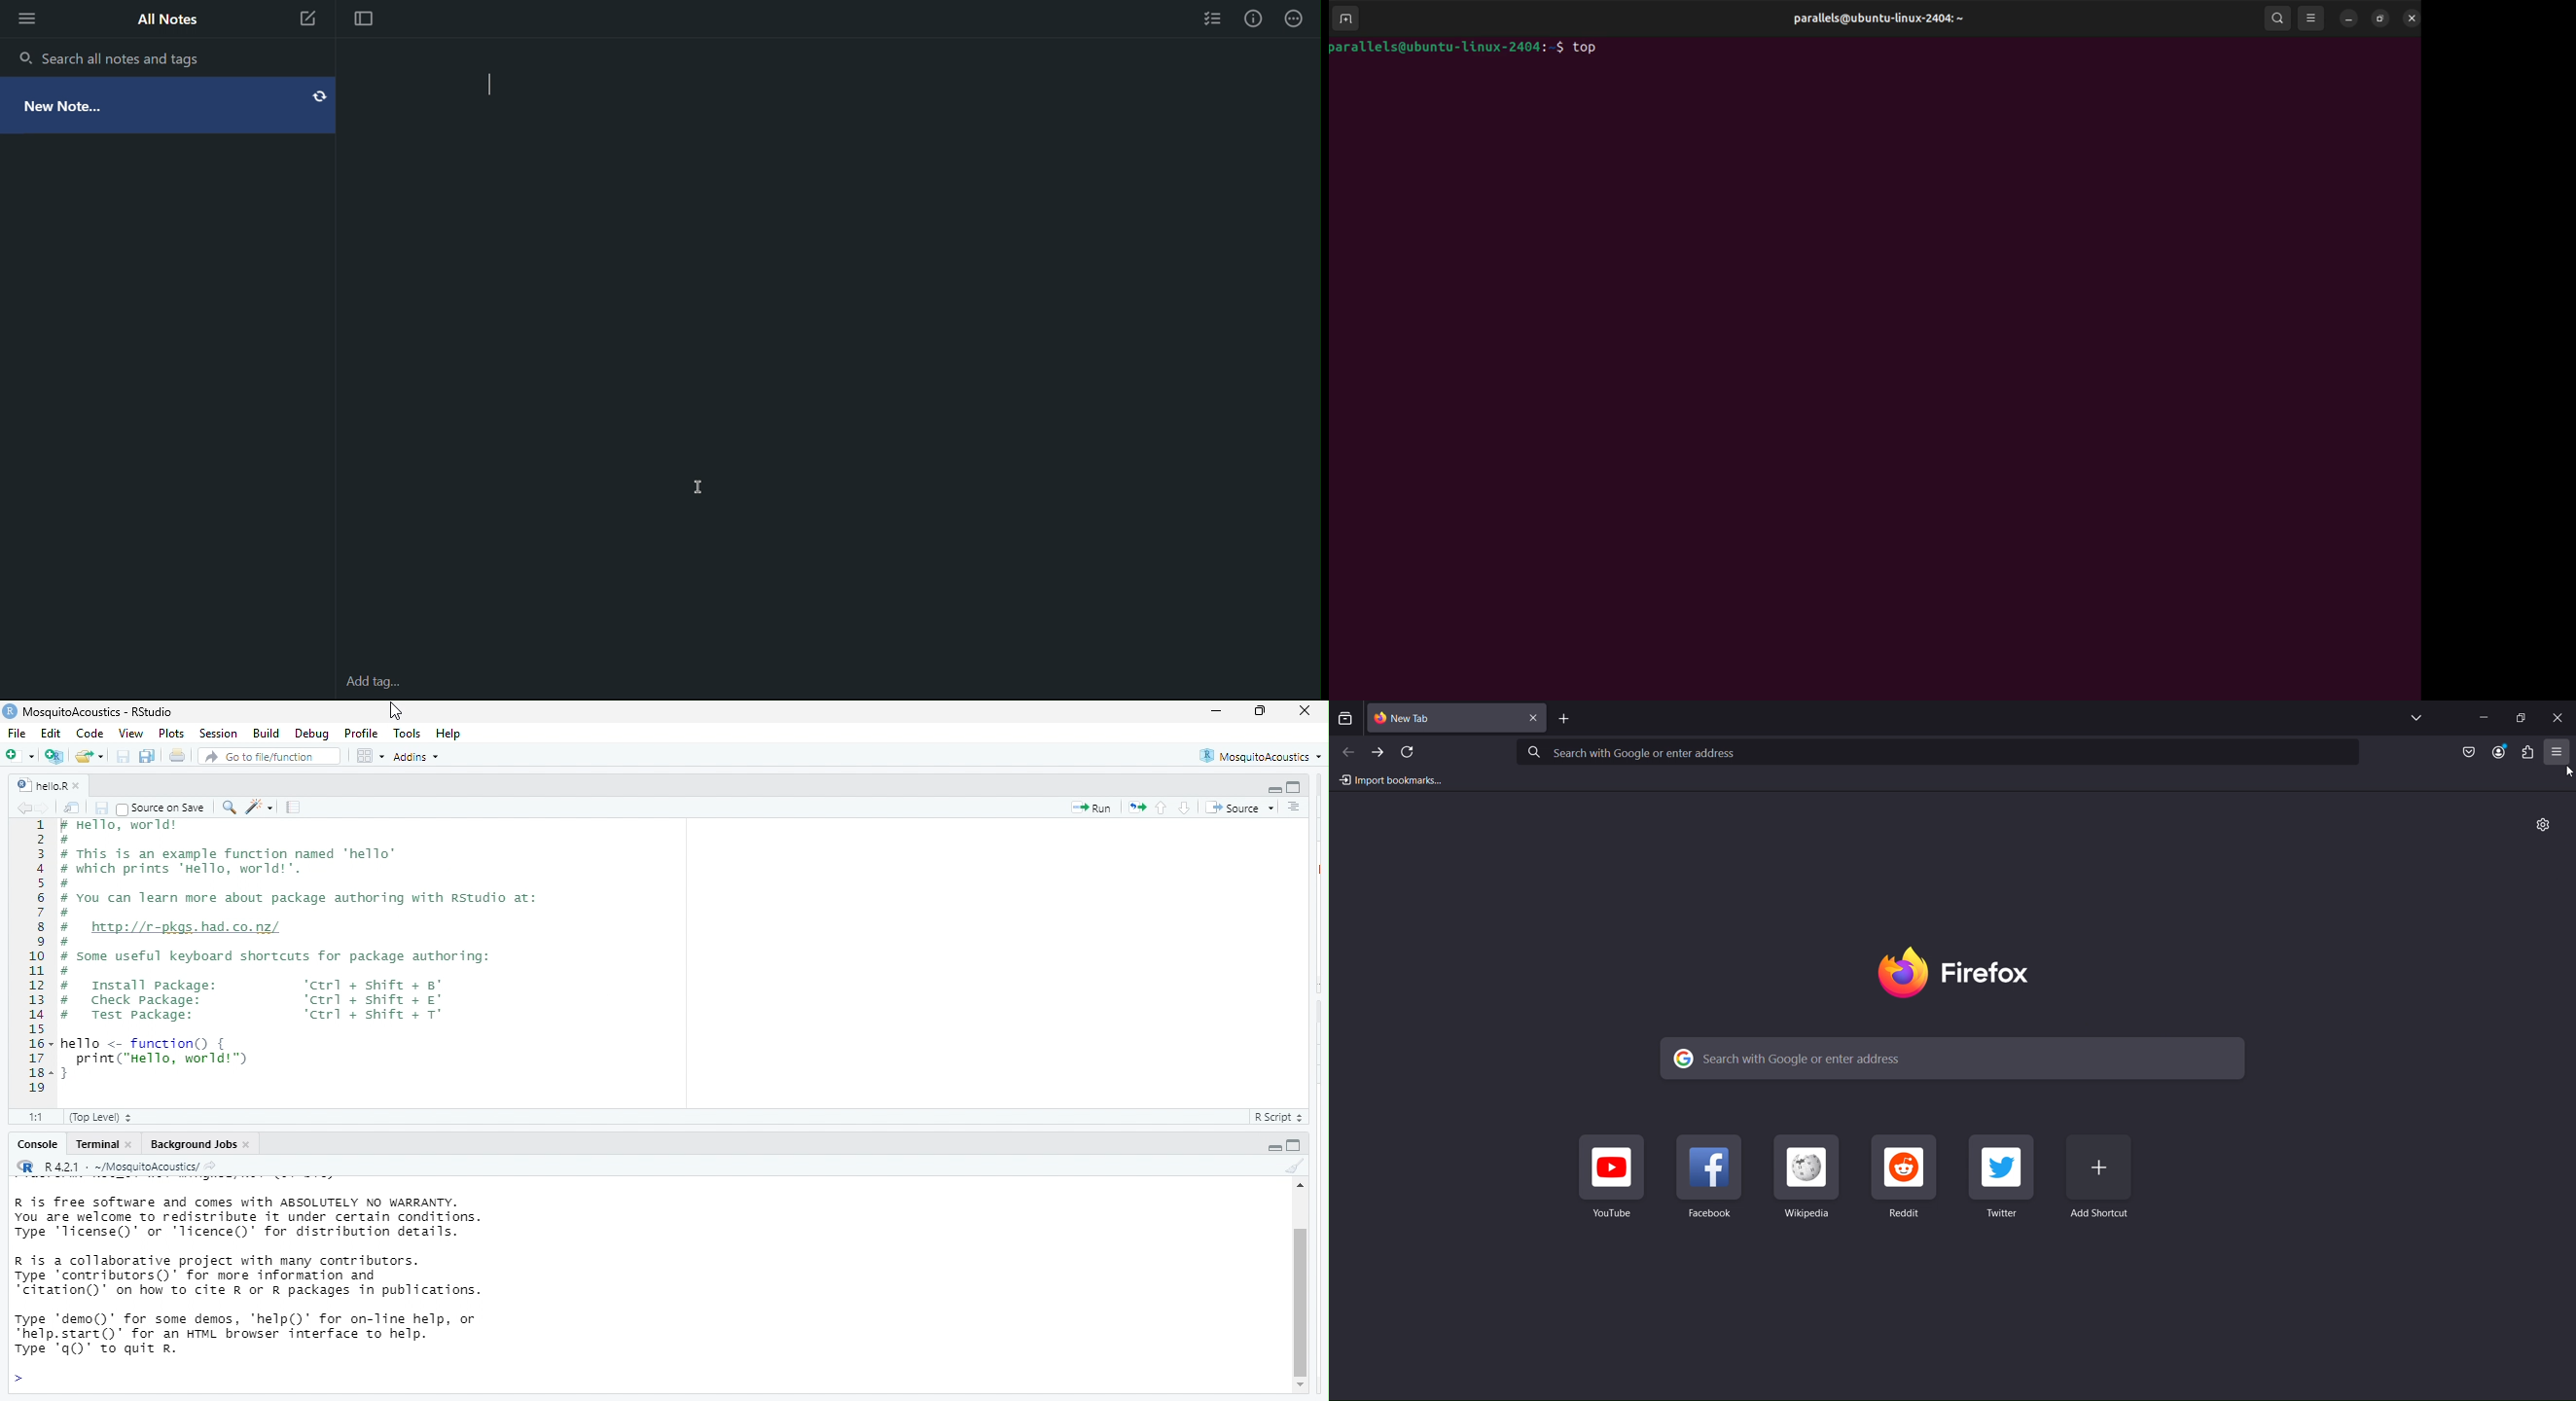 This screenshot has width=2576, height=1428. What do you see at coordinates (54, 754) in the screenshot?
I see `create a project` at bounding box center [54, 754].